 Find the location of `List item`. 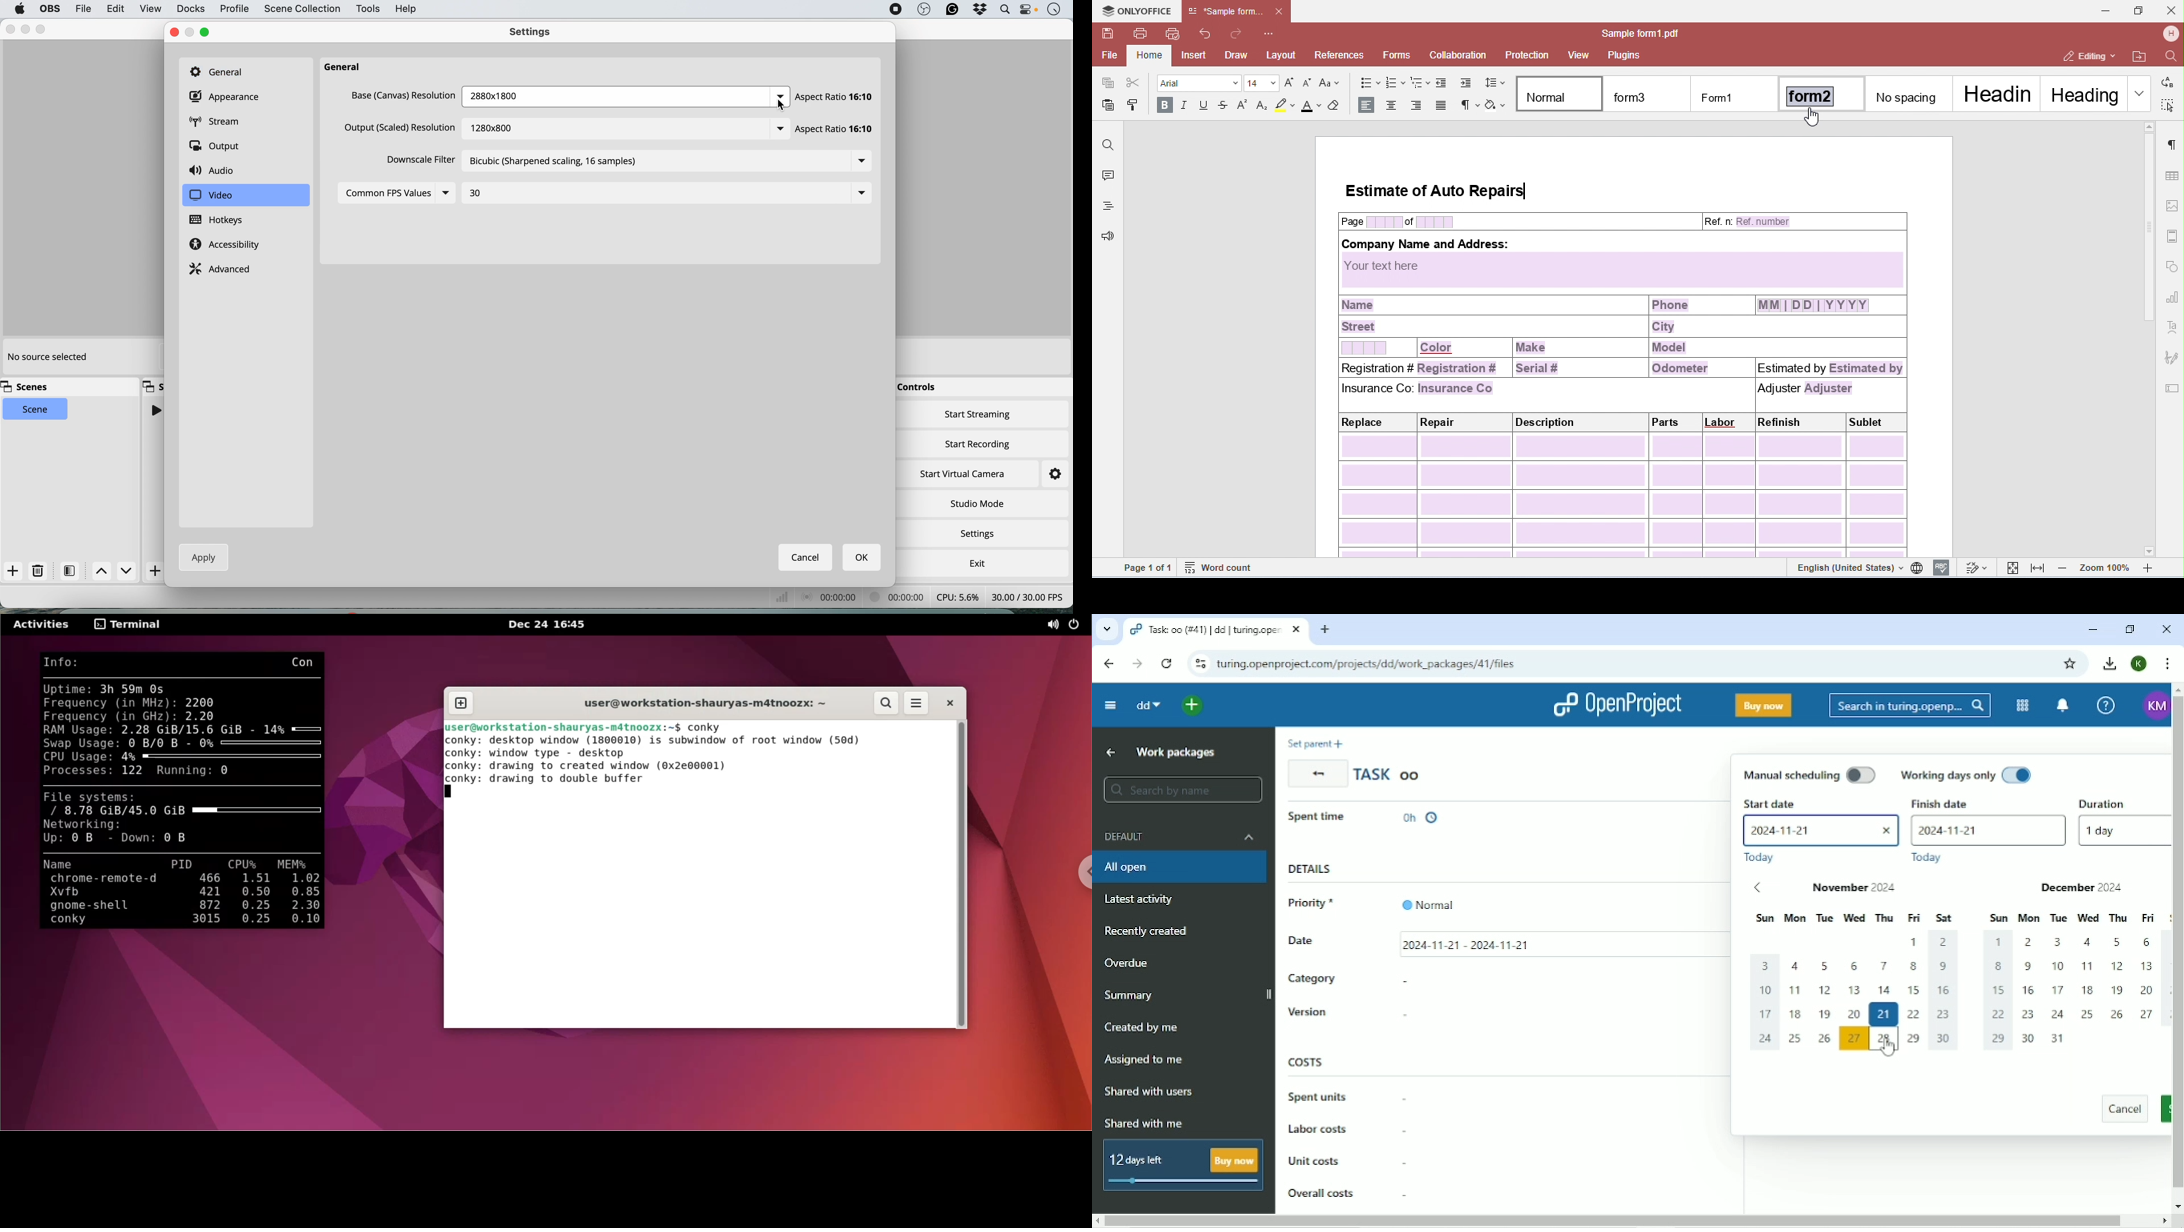

List item is located at coordinates (858, 193).